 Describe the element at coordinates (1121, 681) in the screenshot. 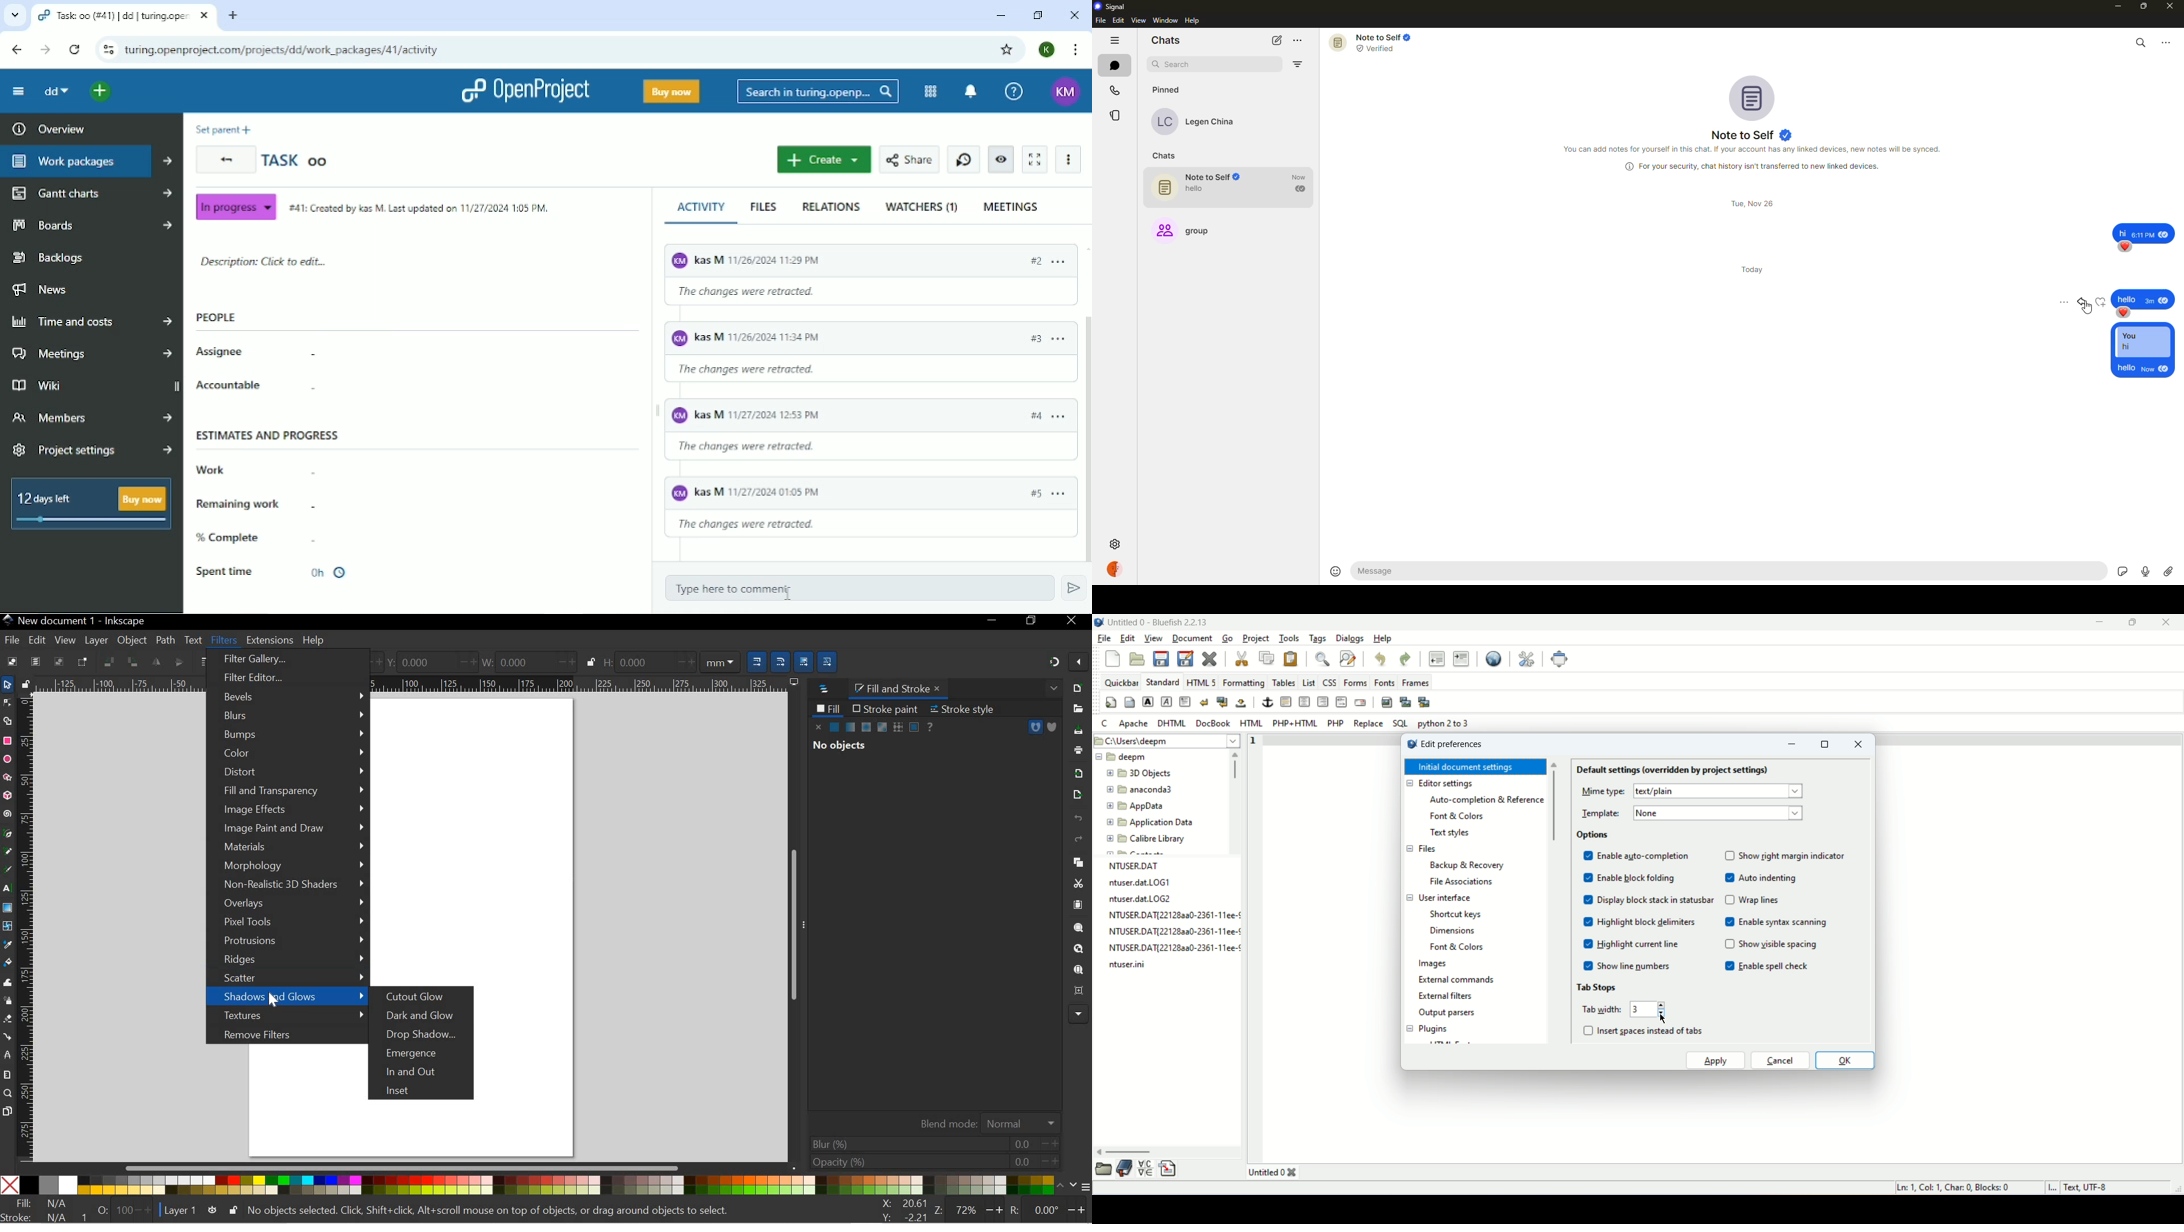

I see `quickbar` at that location.